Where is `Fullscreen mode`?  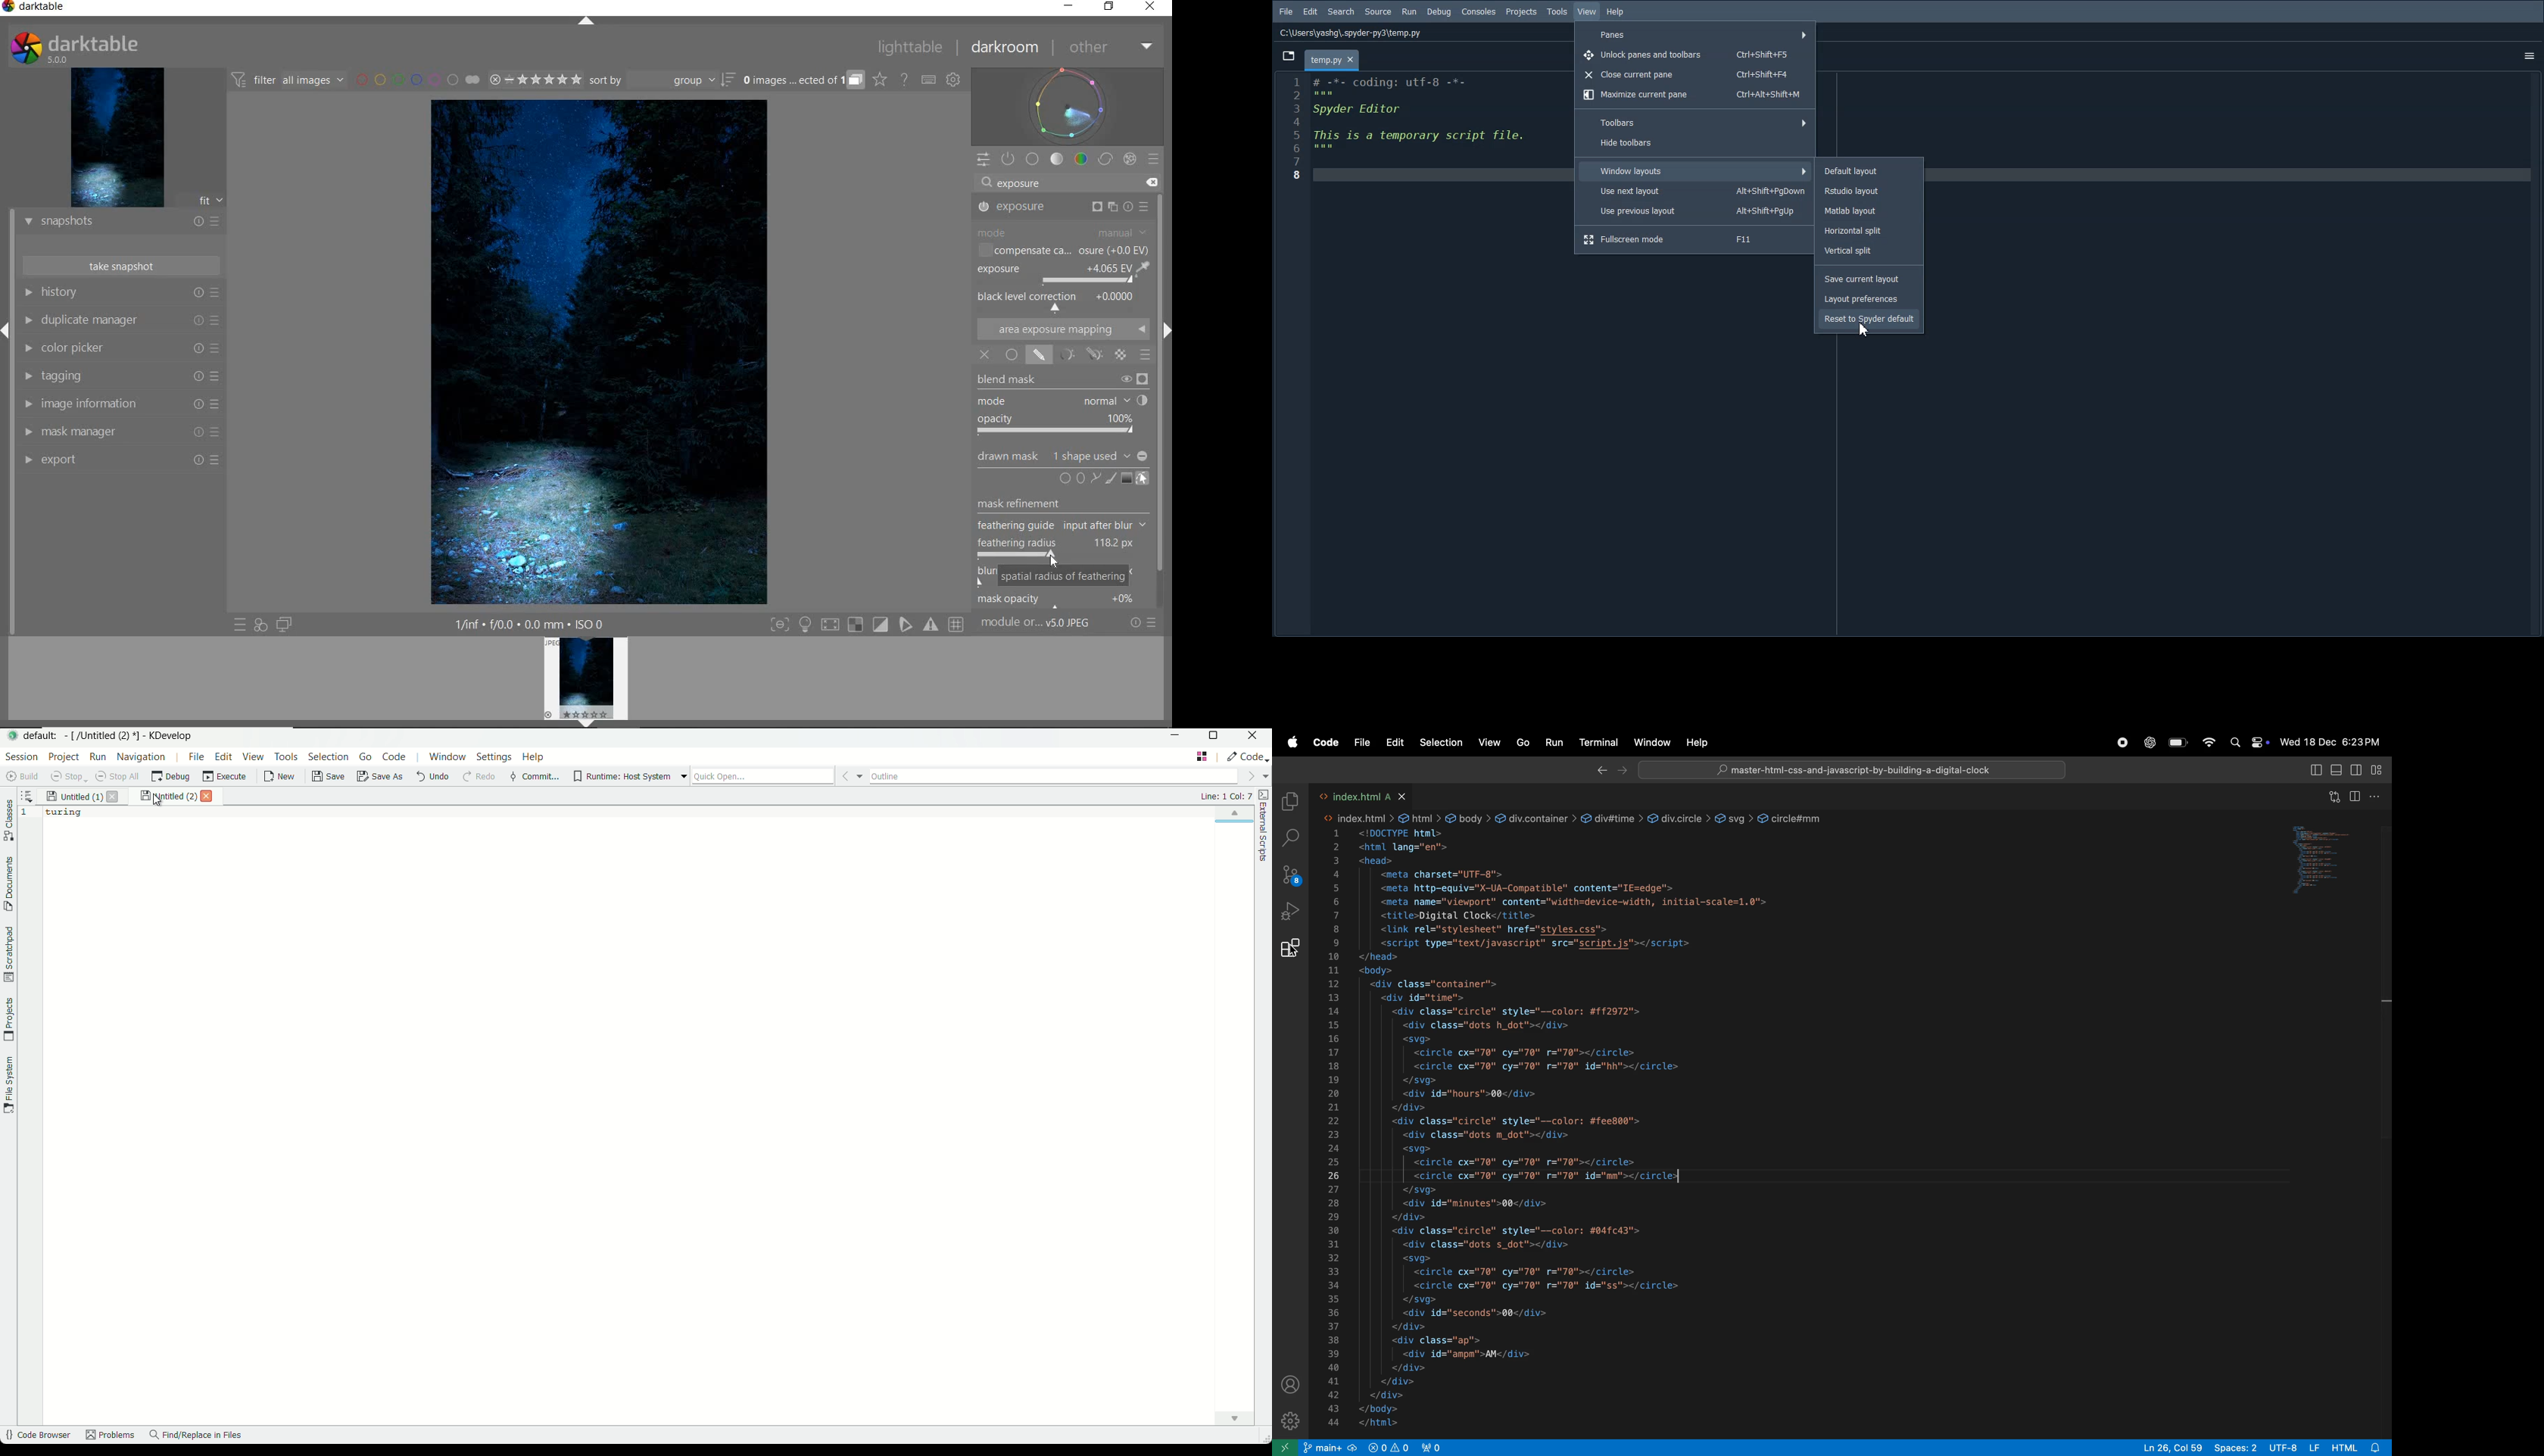
Fullscreen mode is located at coordinates (1695, 239).